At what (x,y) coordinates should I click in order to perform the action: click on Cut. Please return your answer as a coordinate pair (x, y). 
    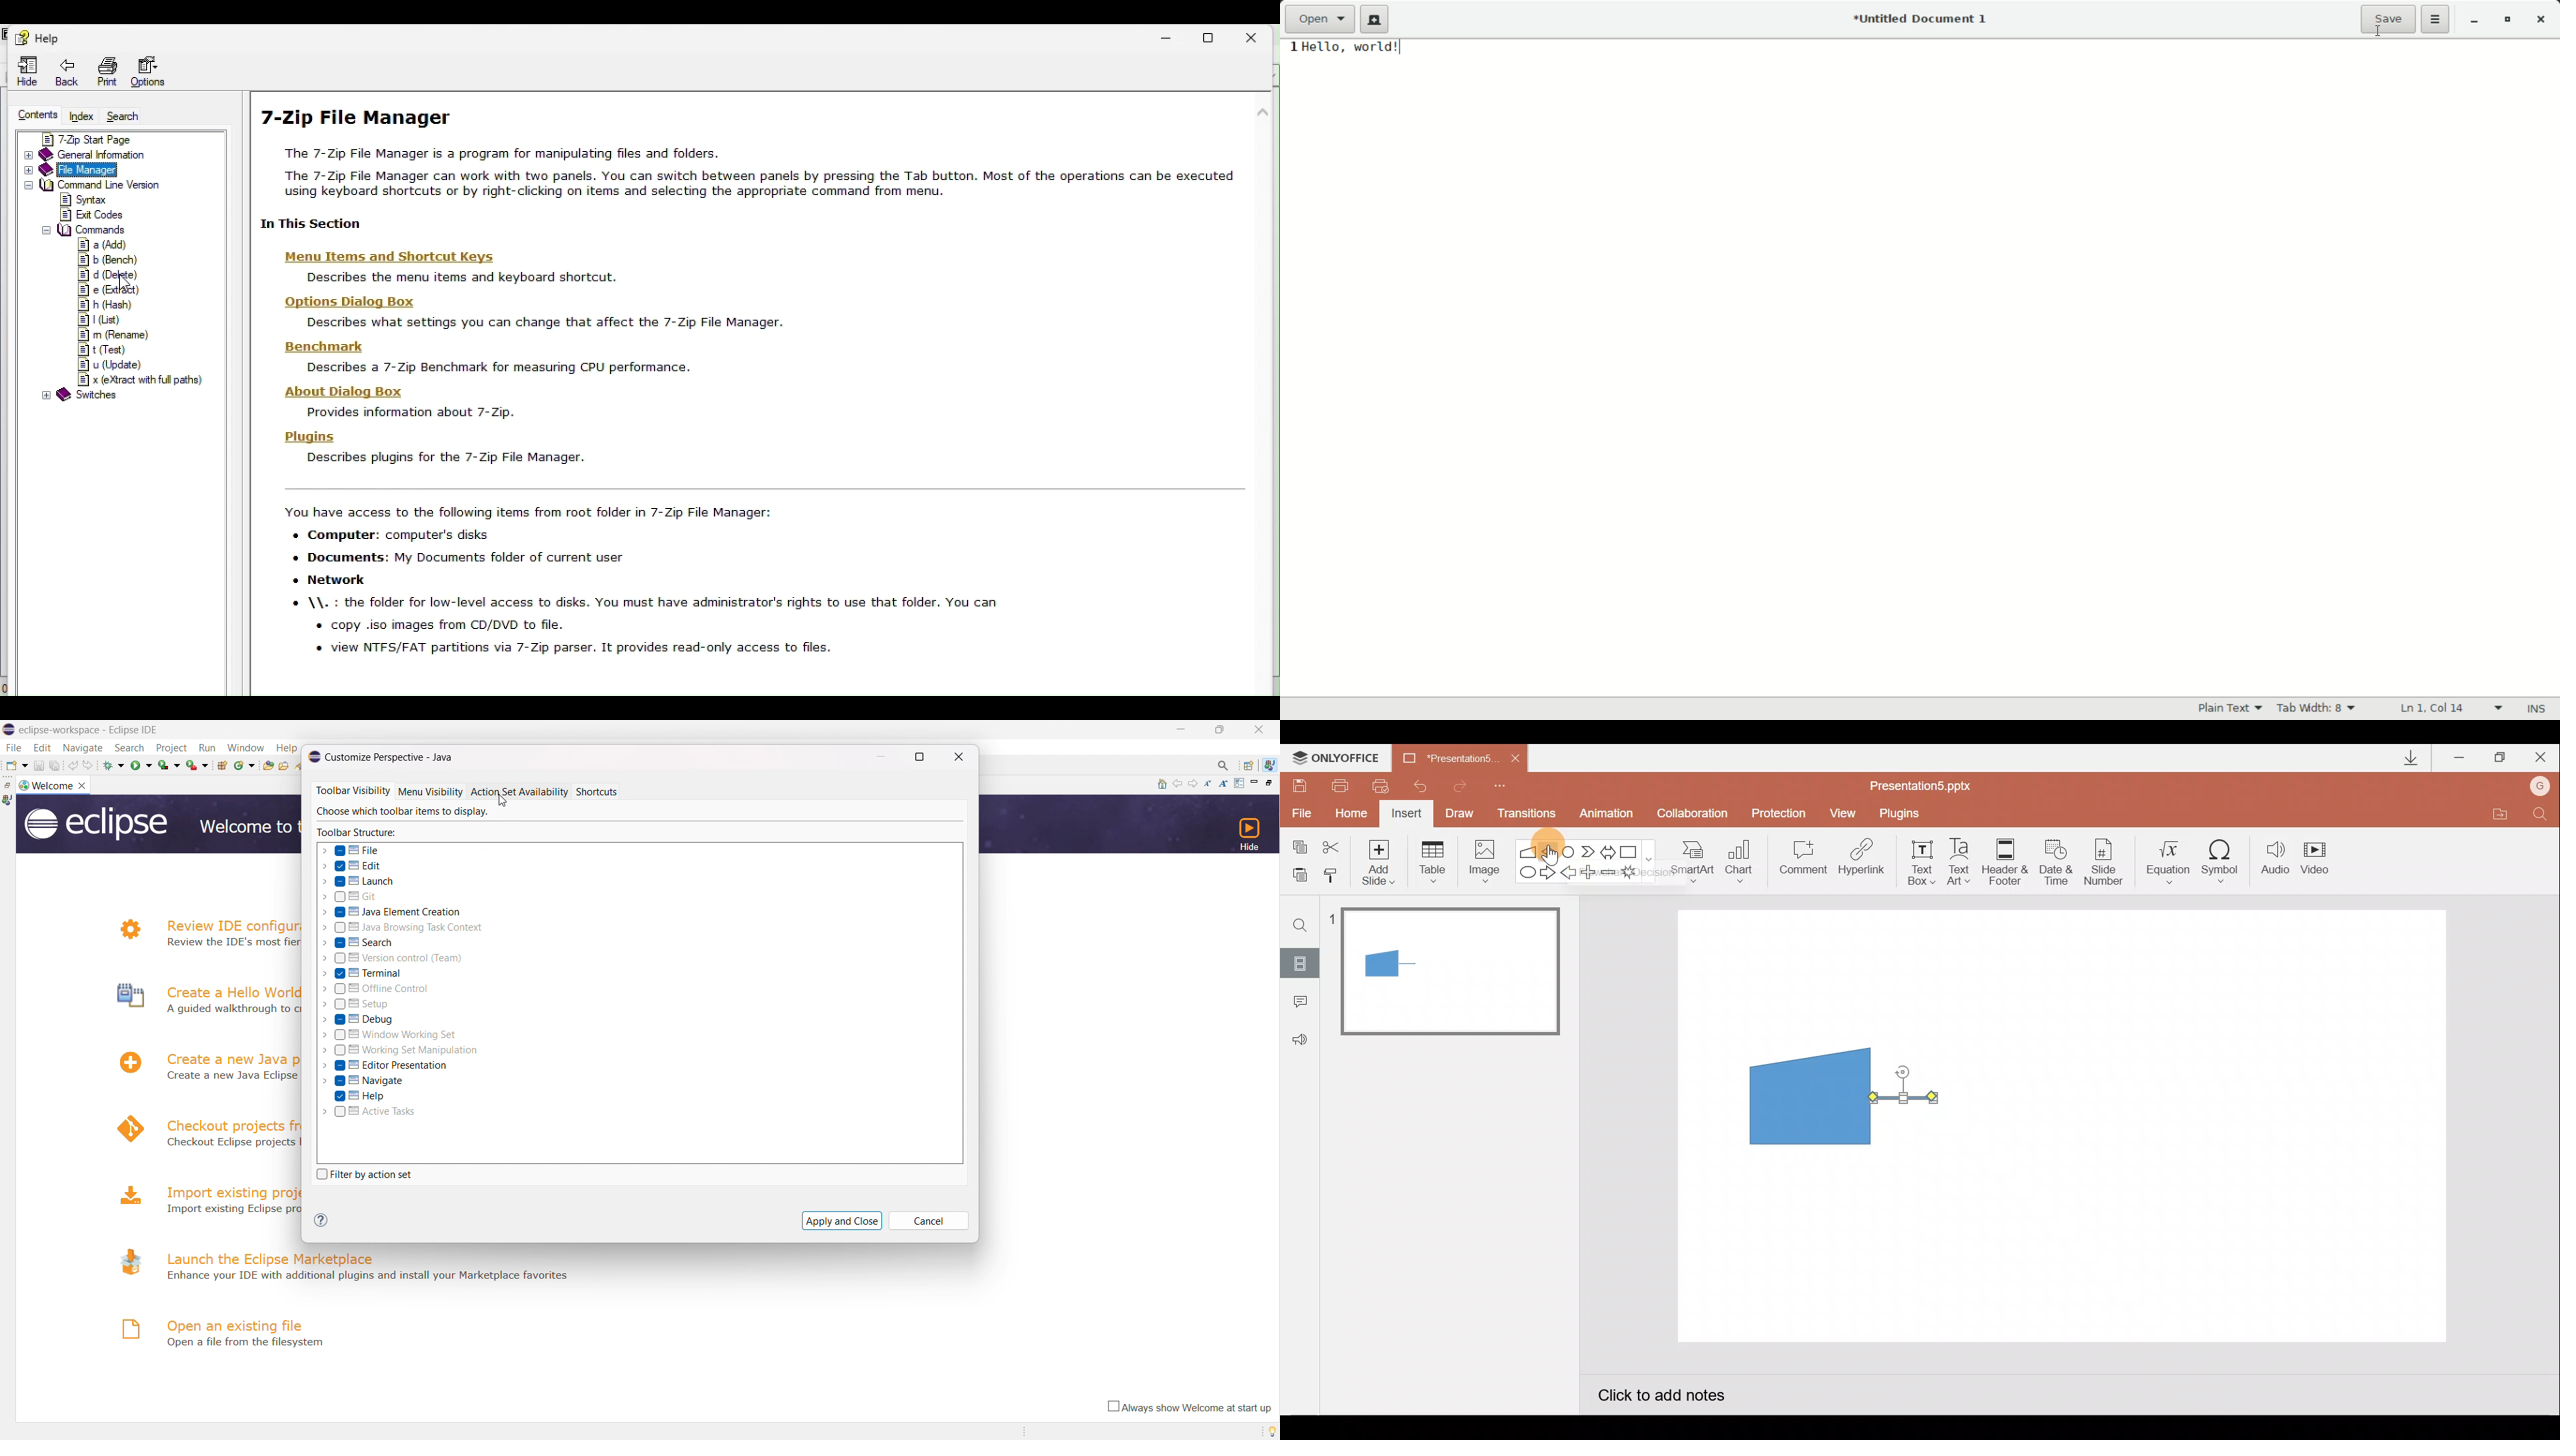
    Looking at the image, I should click on (1333, 845).